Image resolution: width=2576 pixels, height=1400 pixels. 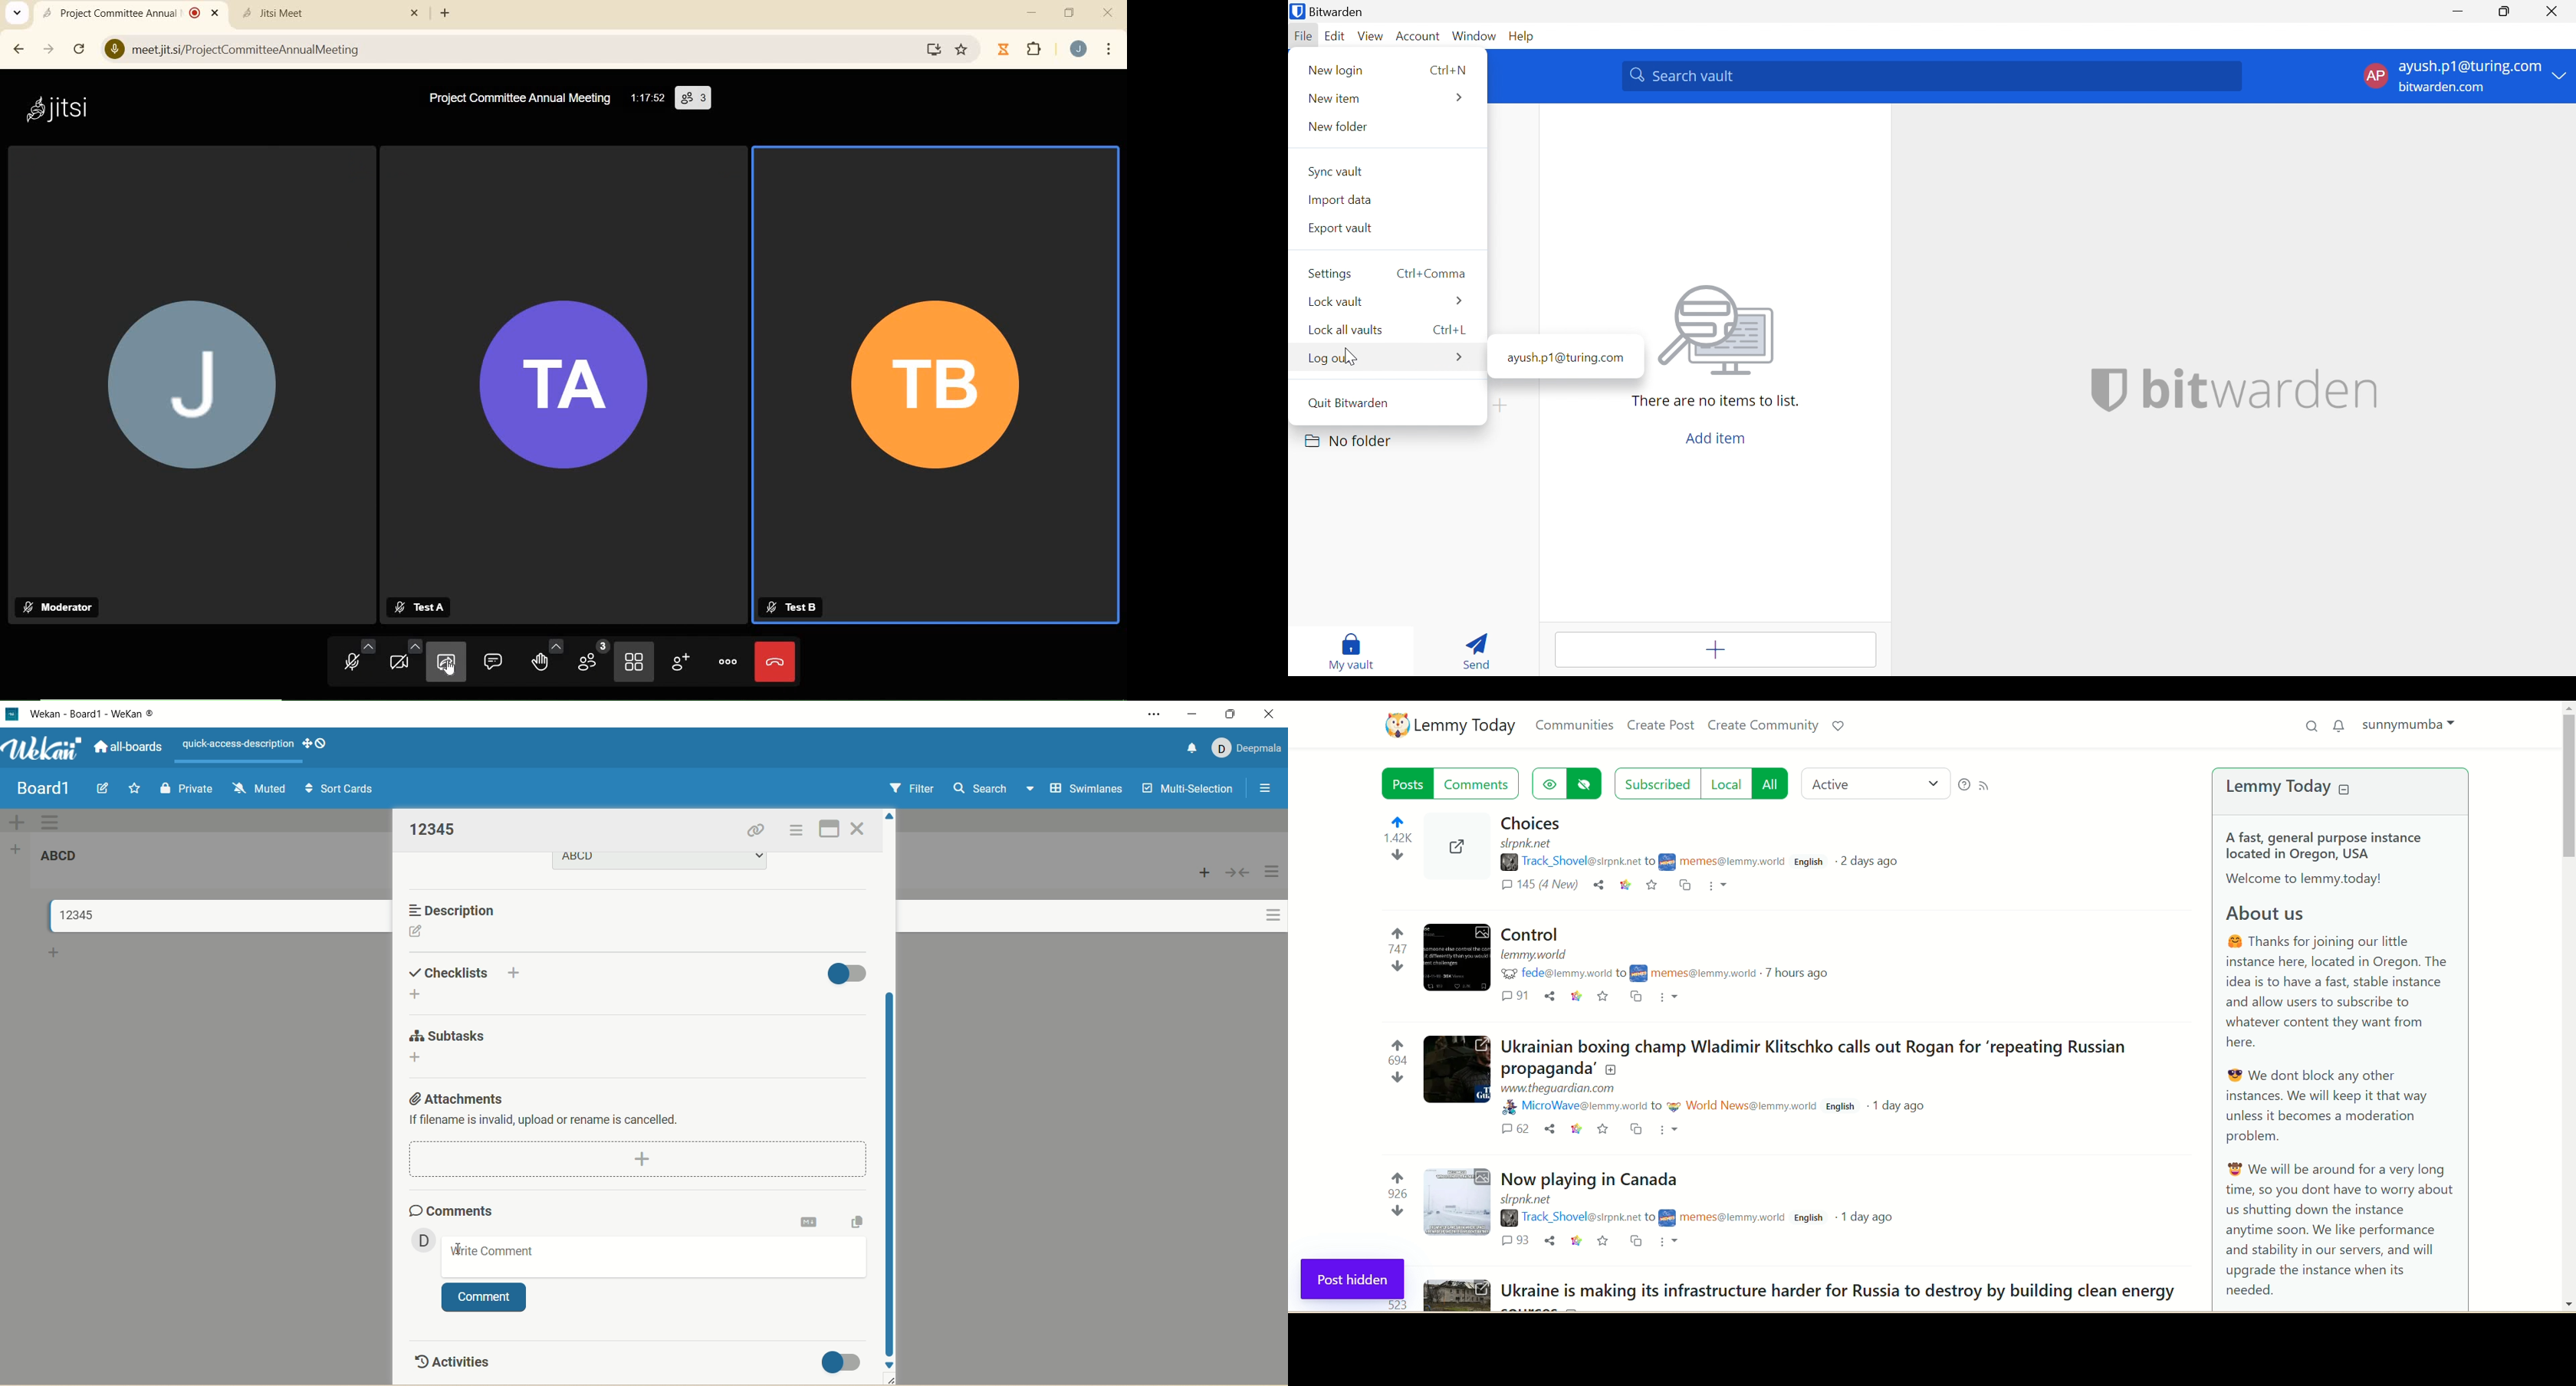 What do you see at coordinates (1460, 359) in the screenshot?
I see `More` at bounding box center [1460, 359].